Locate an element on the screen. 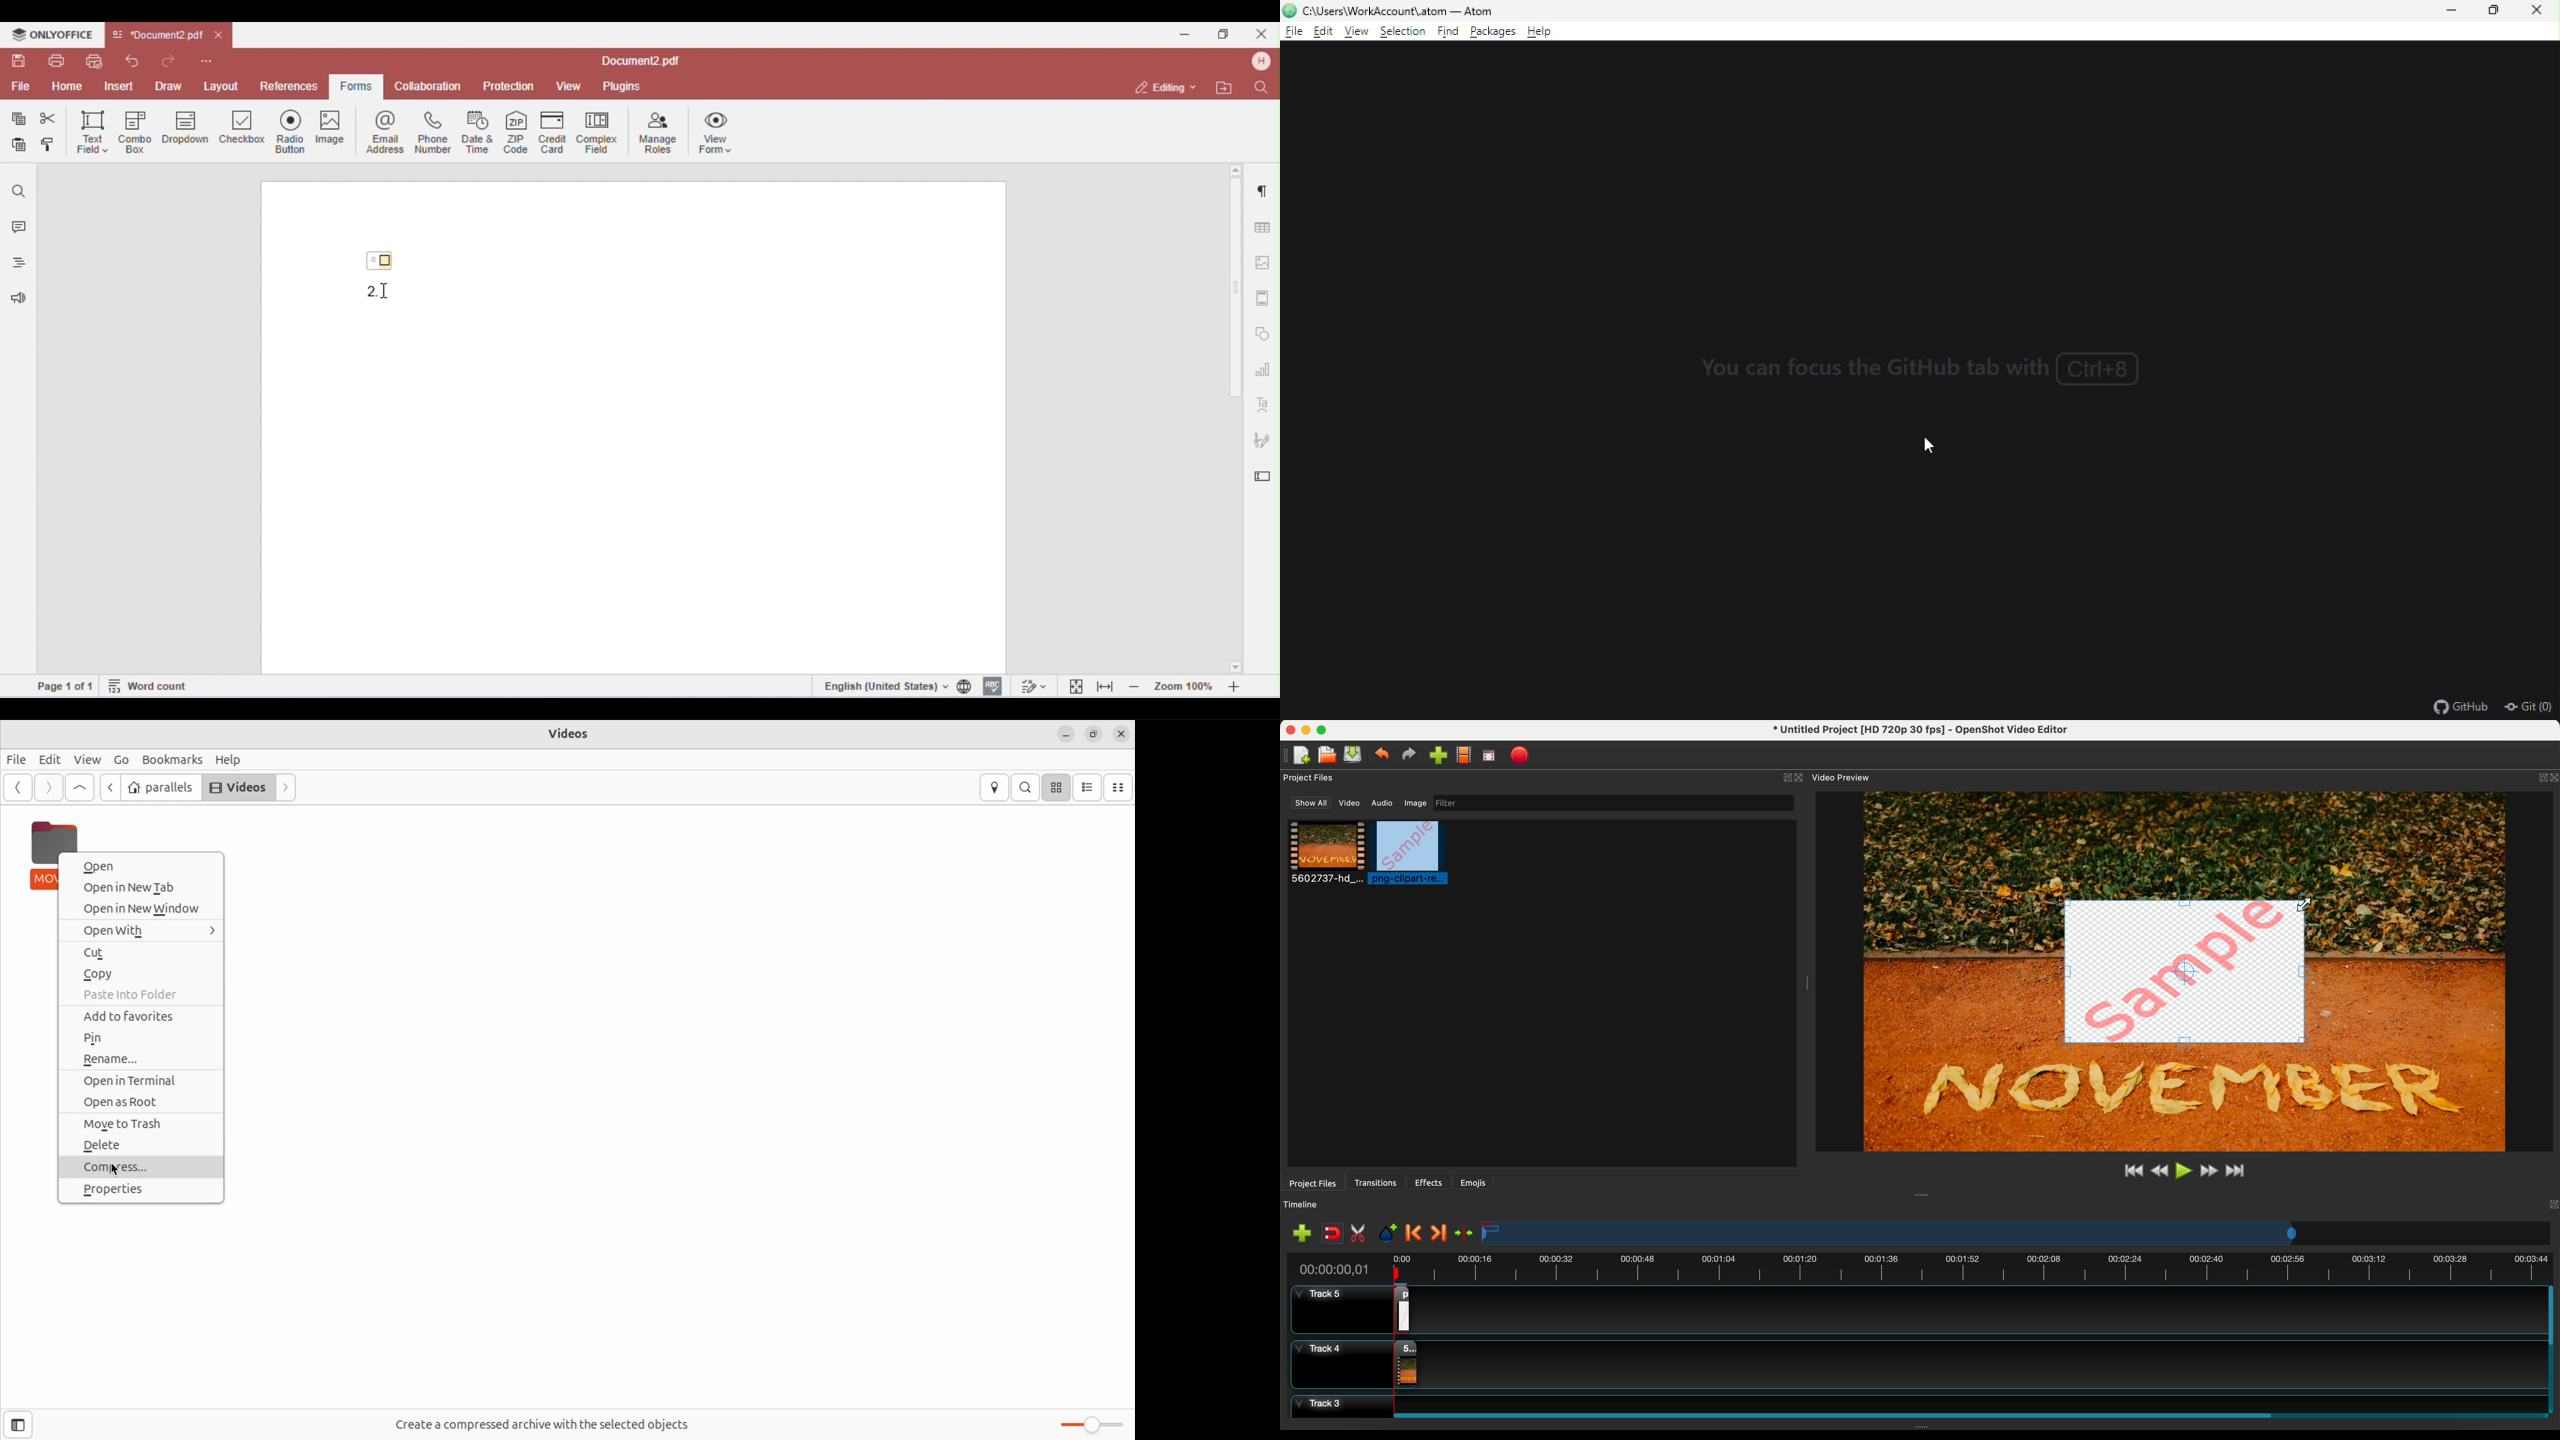 Image resolution: width=2576 pixels, height=1456 pixels. github is located at coordinates (2453, 705).